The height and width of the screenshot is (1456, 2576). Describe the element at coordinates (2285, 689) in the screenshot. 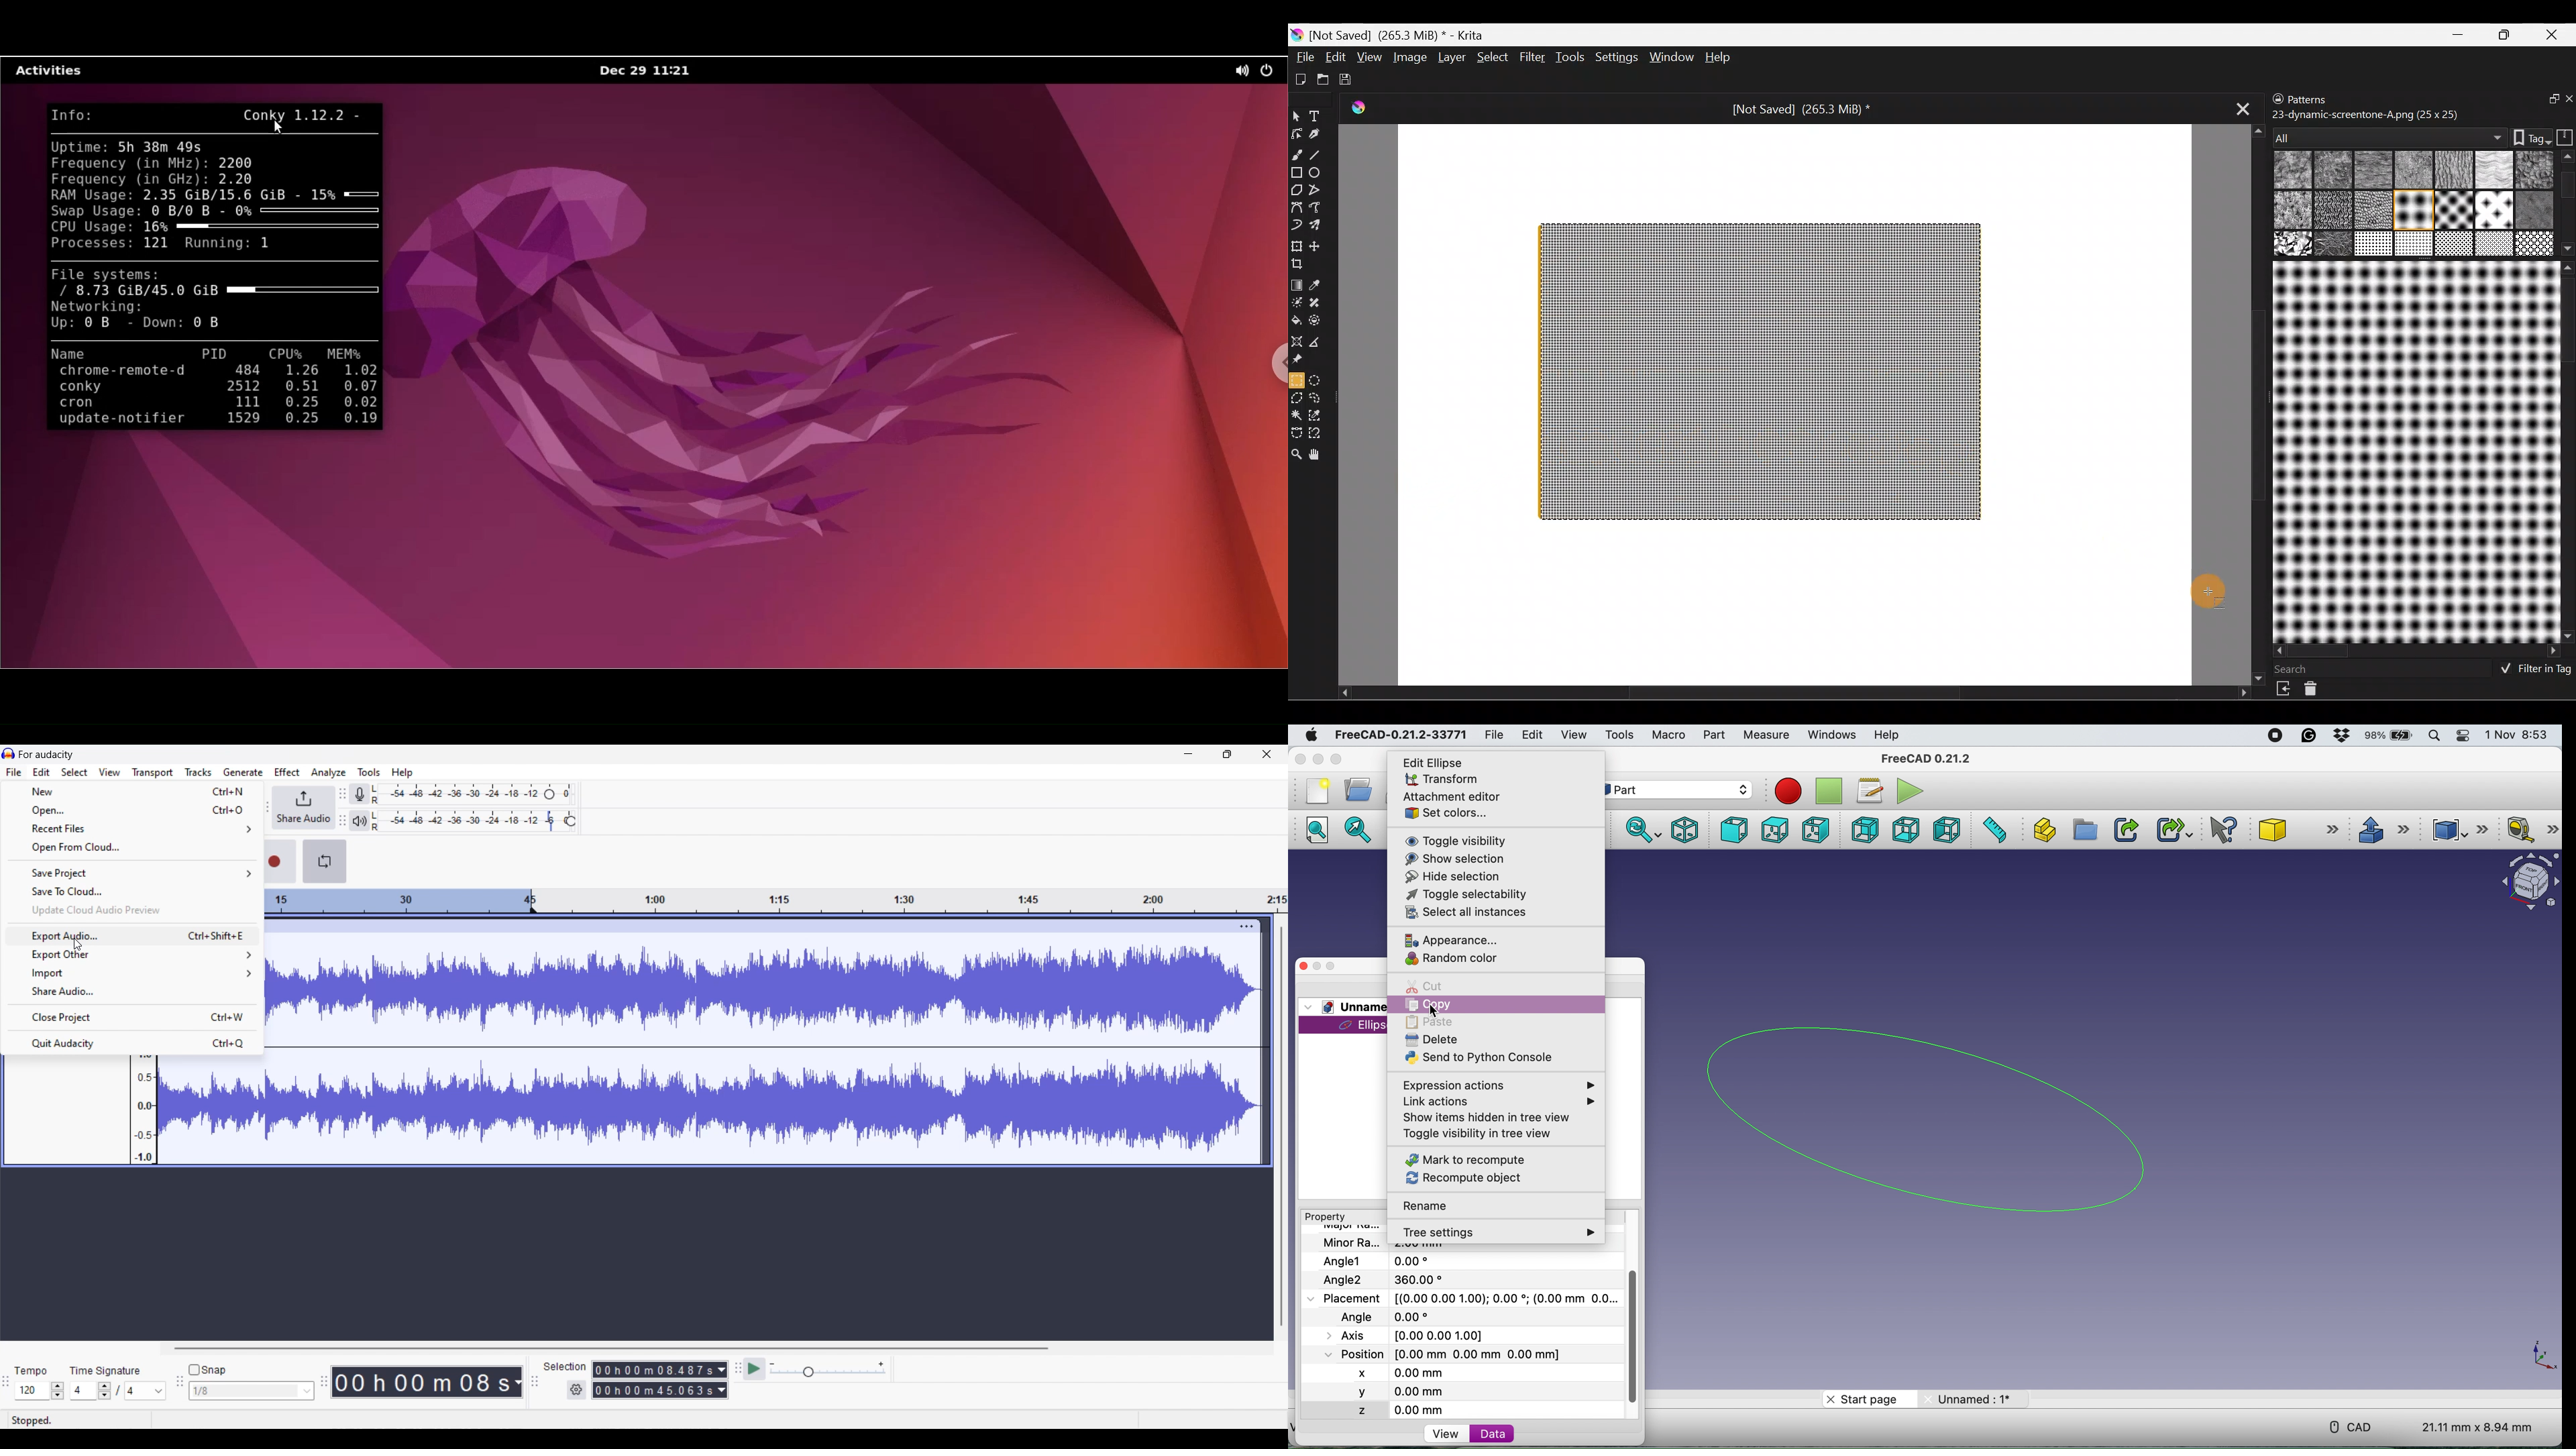

I see `Import resource` at that location.